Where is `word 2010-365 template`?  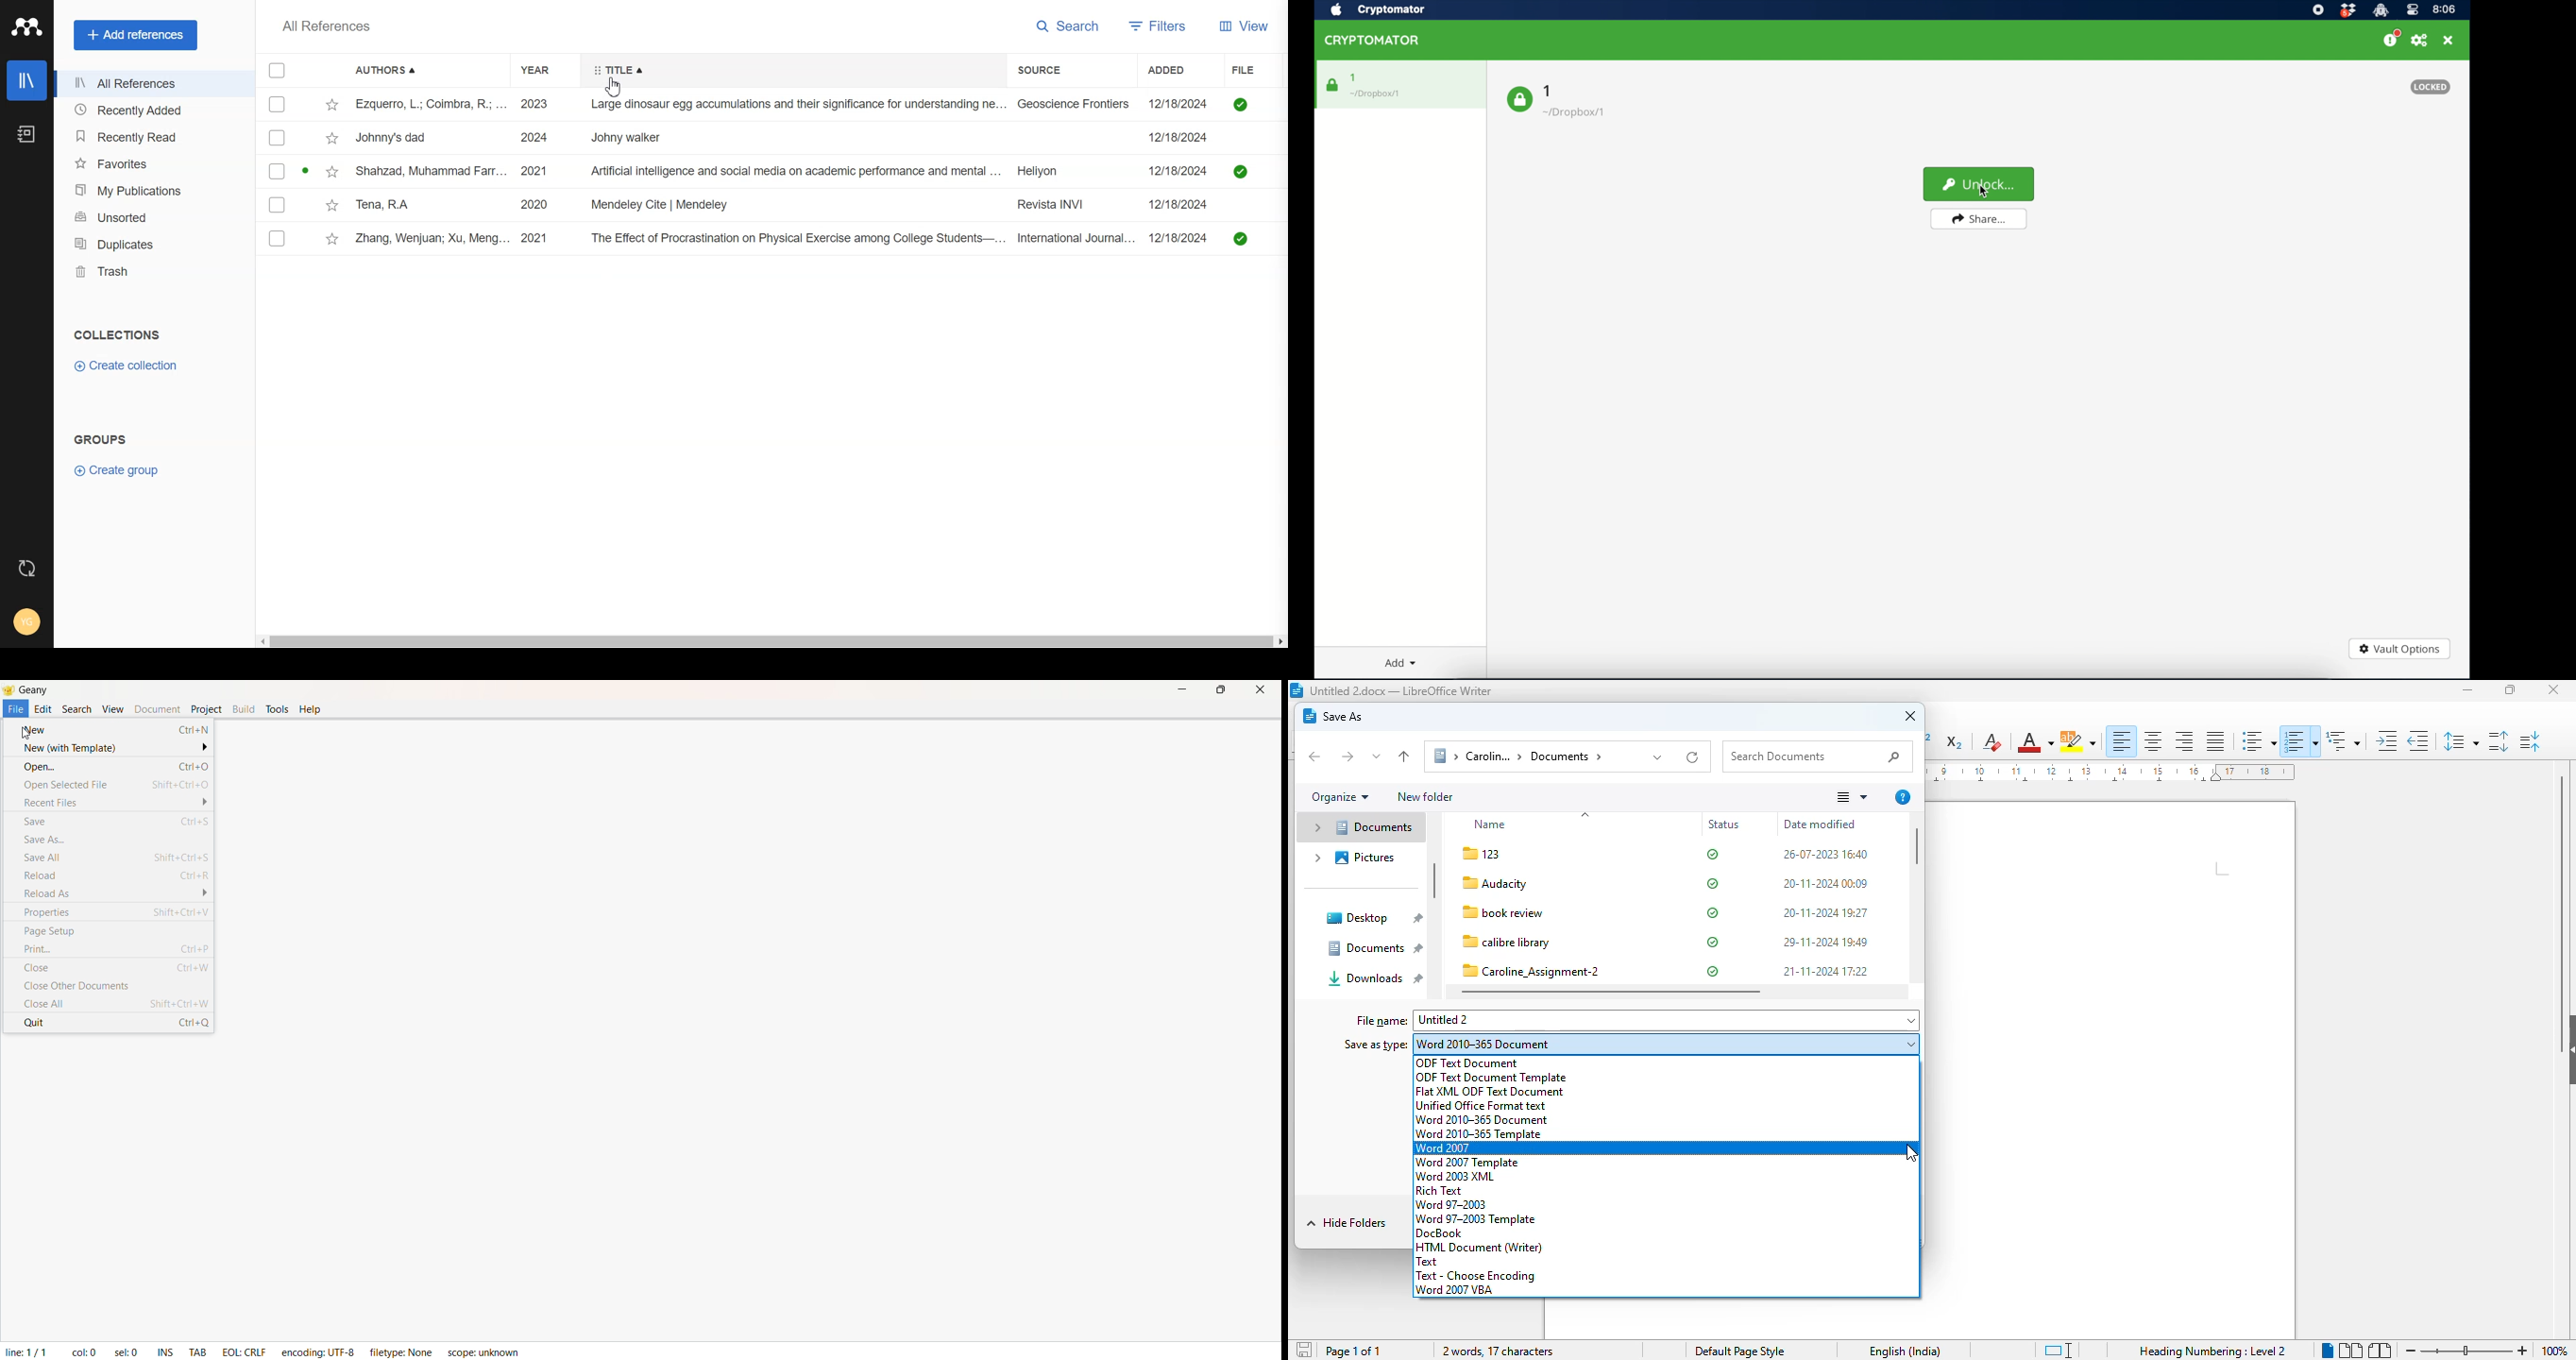 word 2010-365 template is located at coordinates (1481, 1134).